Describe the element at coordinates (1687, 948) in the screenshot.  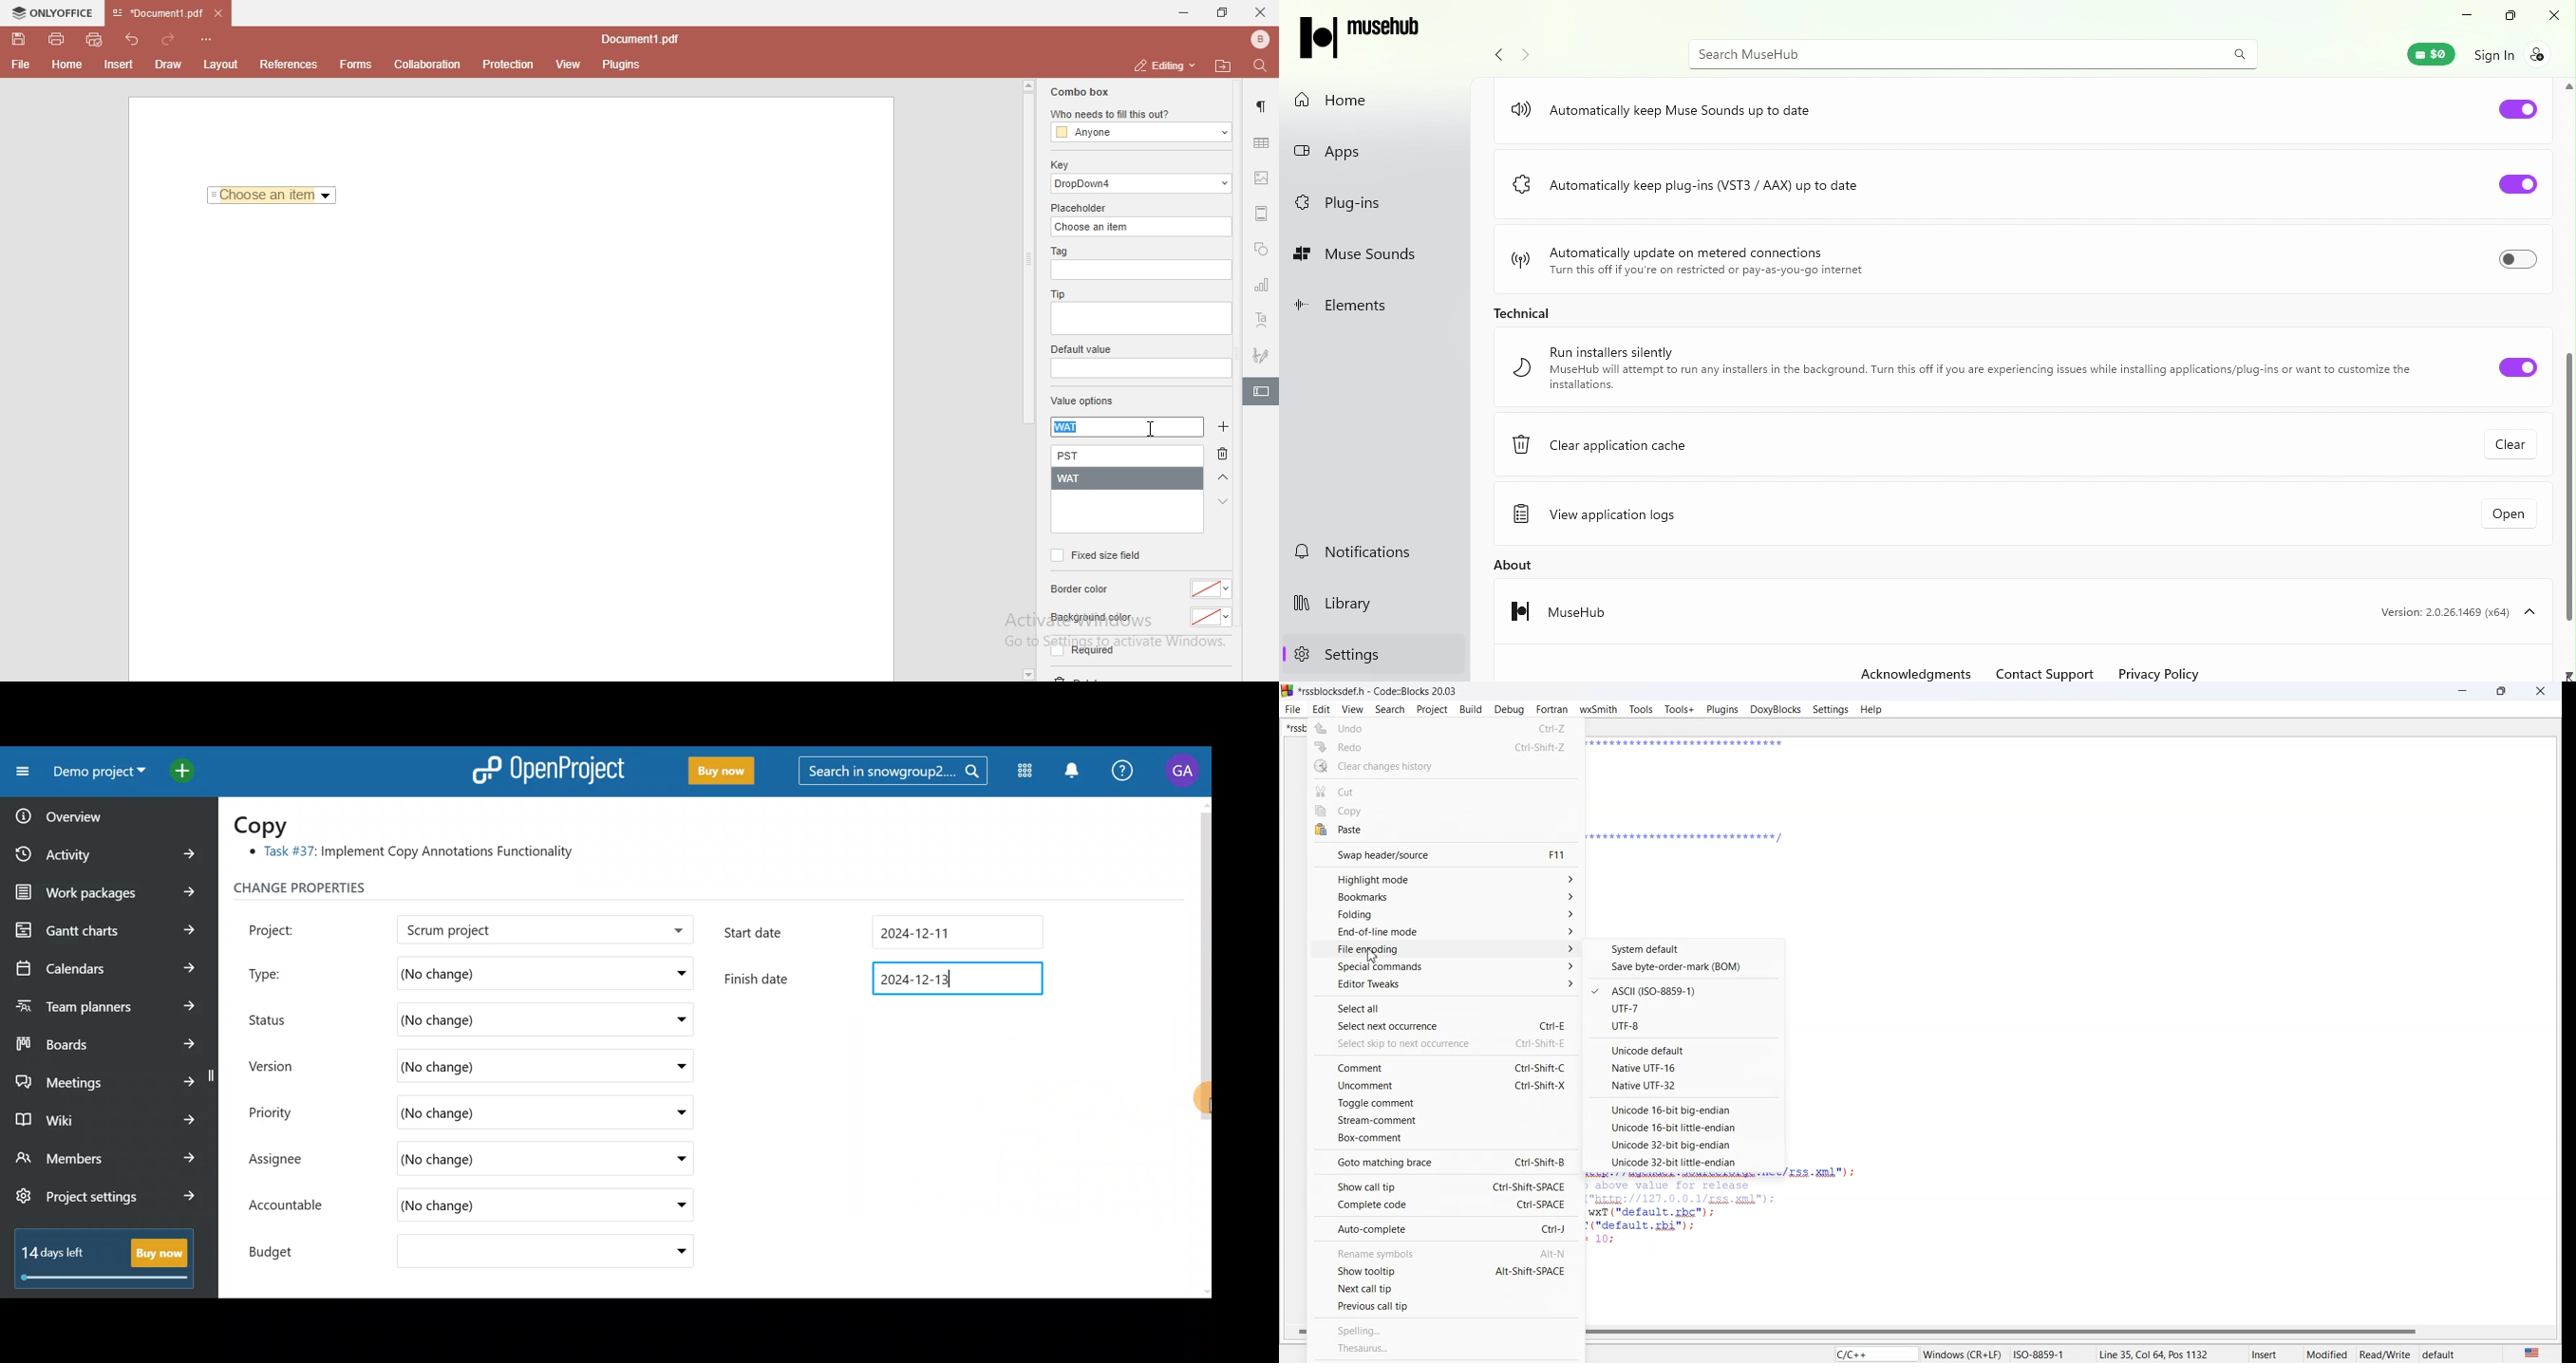
I see `System default` at that location.